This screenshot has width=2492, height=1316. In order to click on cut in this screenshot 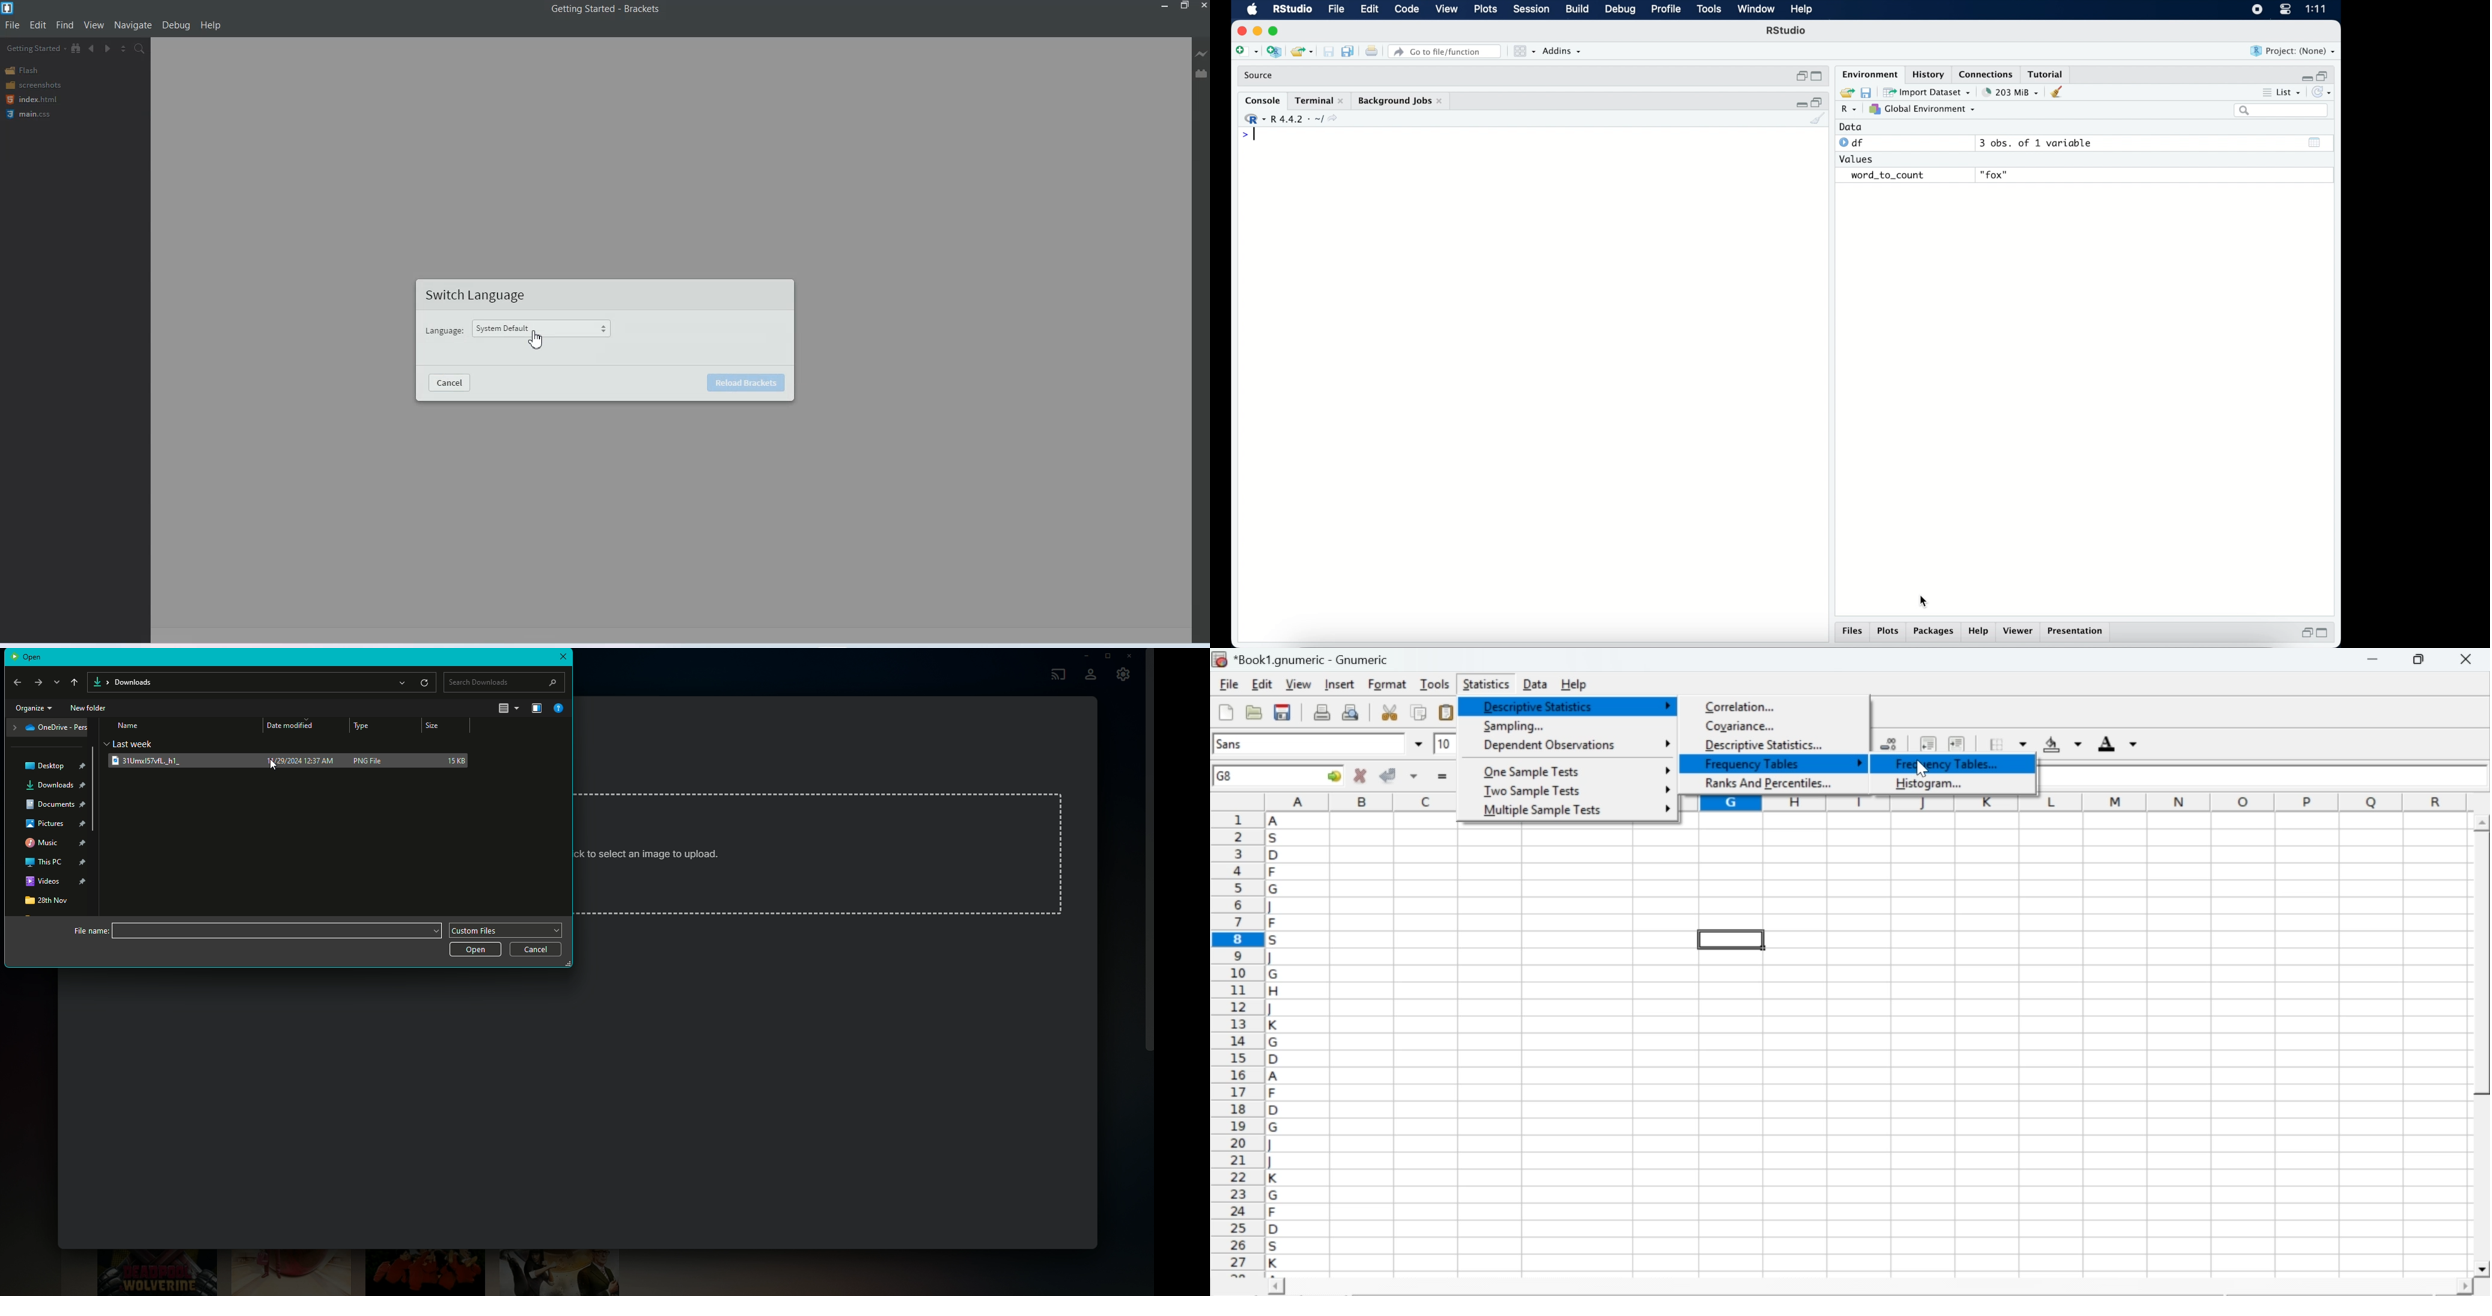, I will do `click(1389, 712)`.